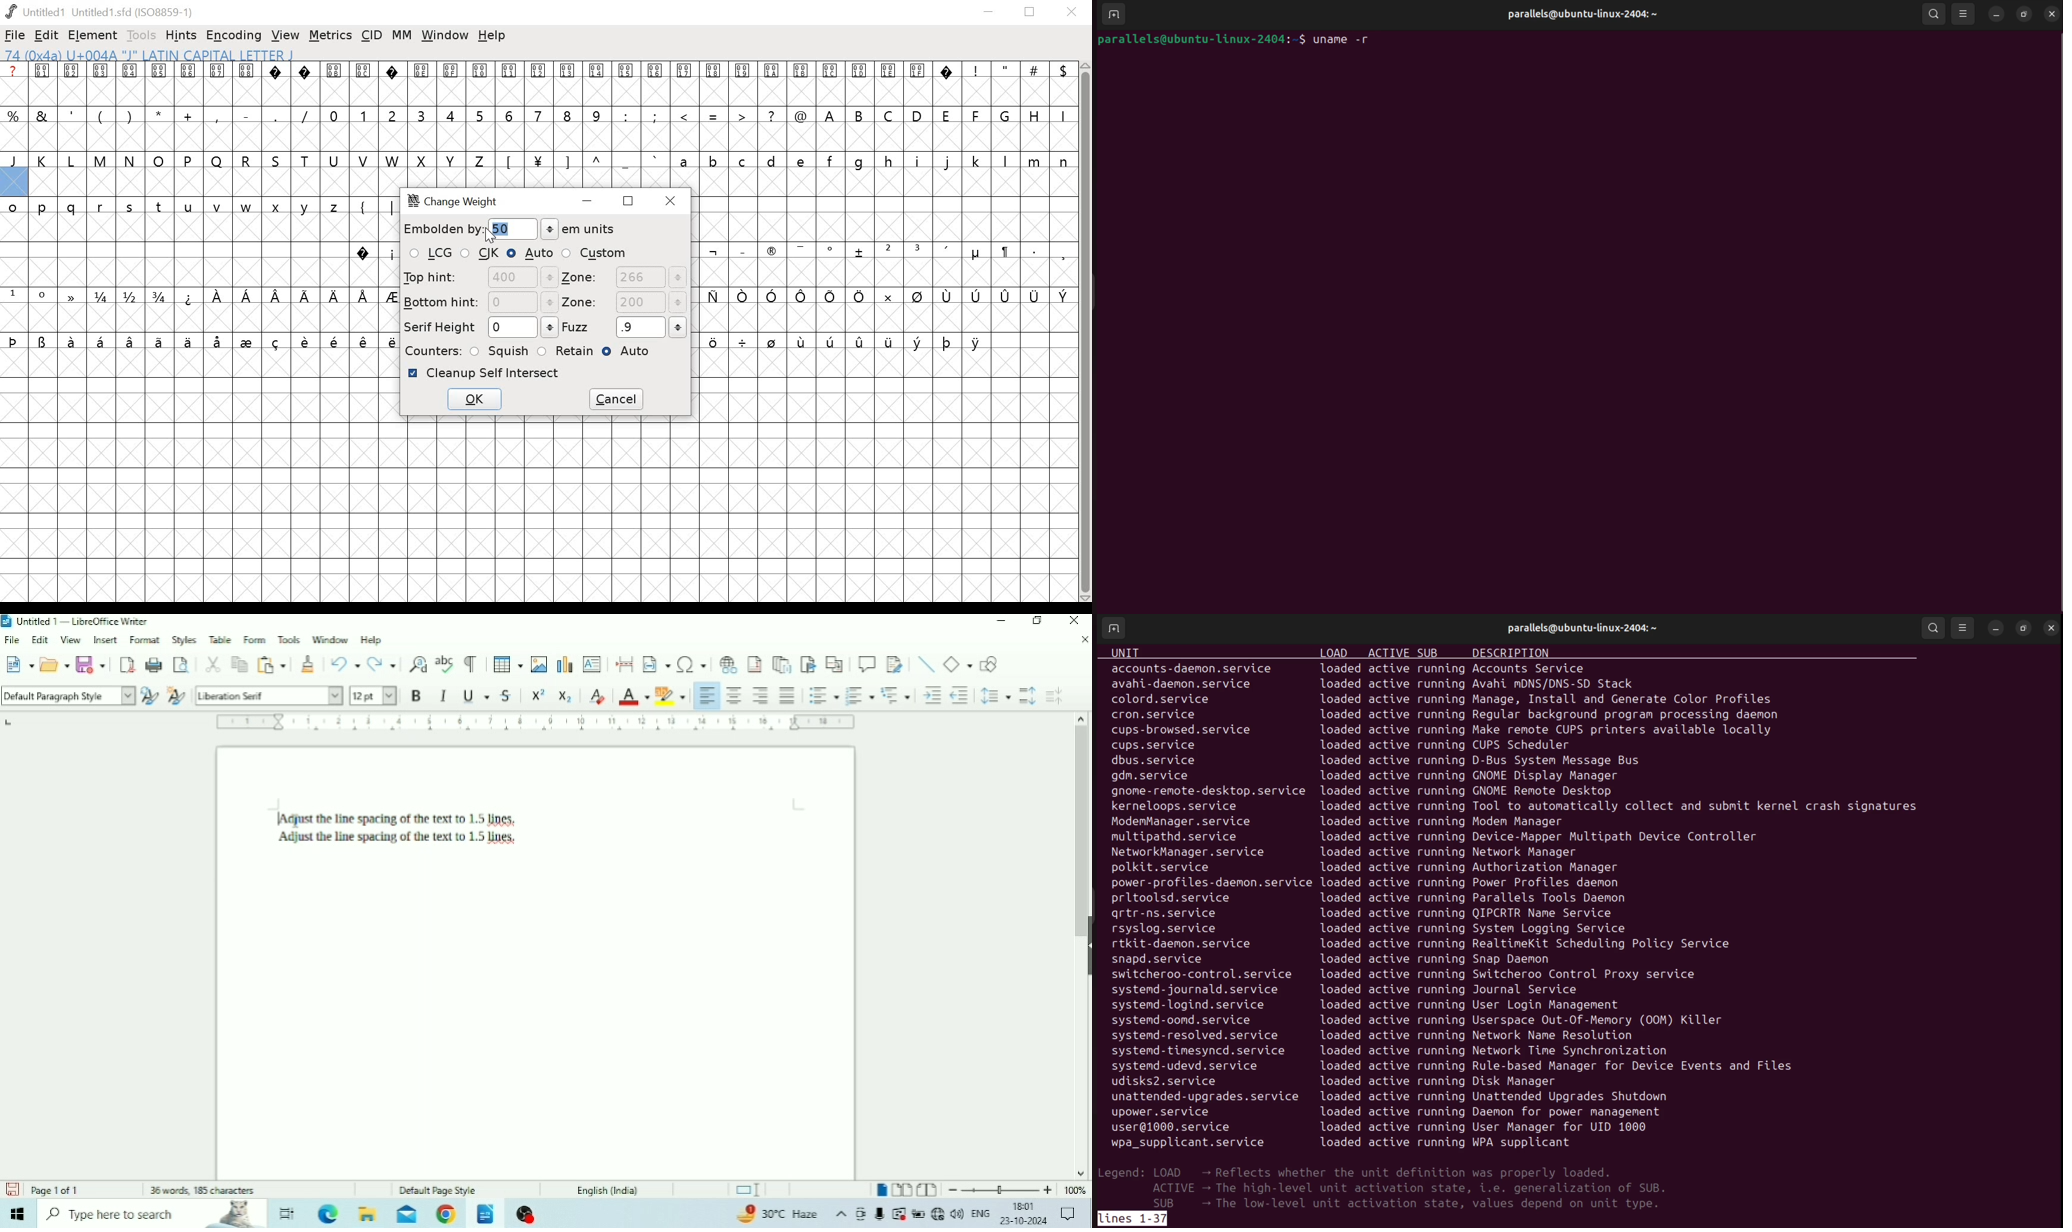 This screenshot has width=2072, height=1232. Describe the element at coordinates (1200, 39) in the screenshot. I see `parallels@ubuntu-linux-2404: ~$` at that location.